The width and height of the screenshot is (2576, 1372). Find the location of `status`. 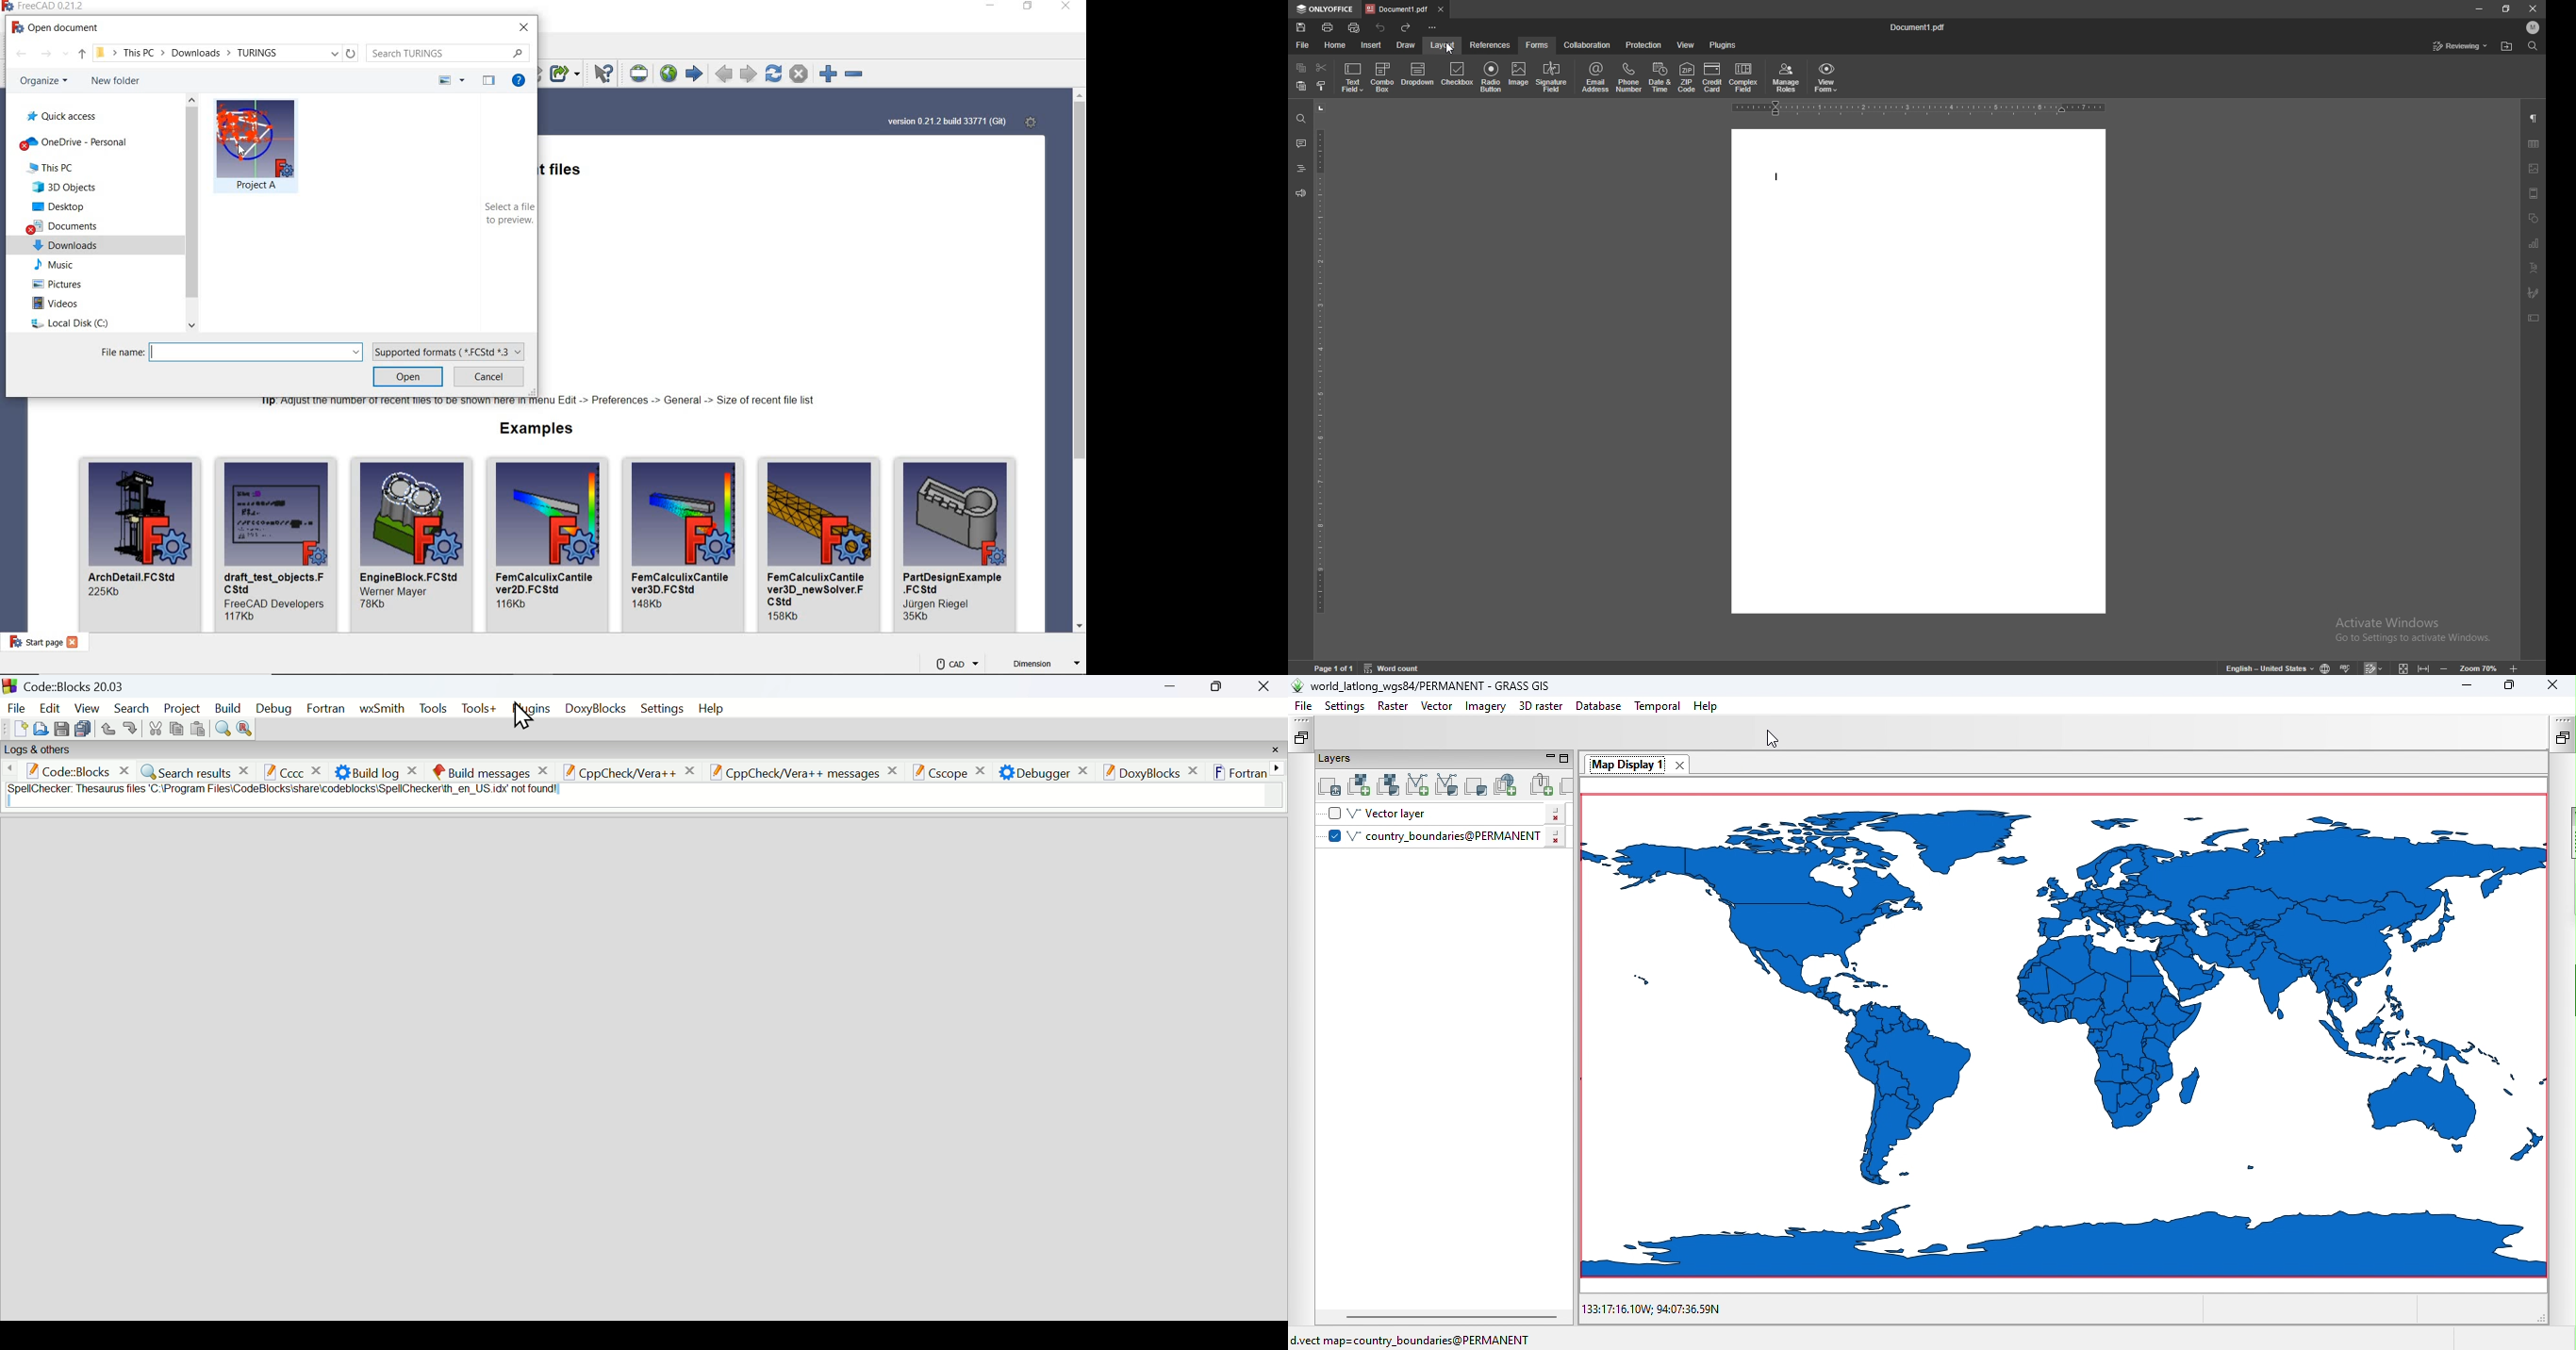

status is located at coordinates (2461, 46).